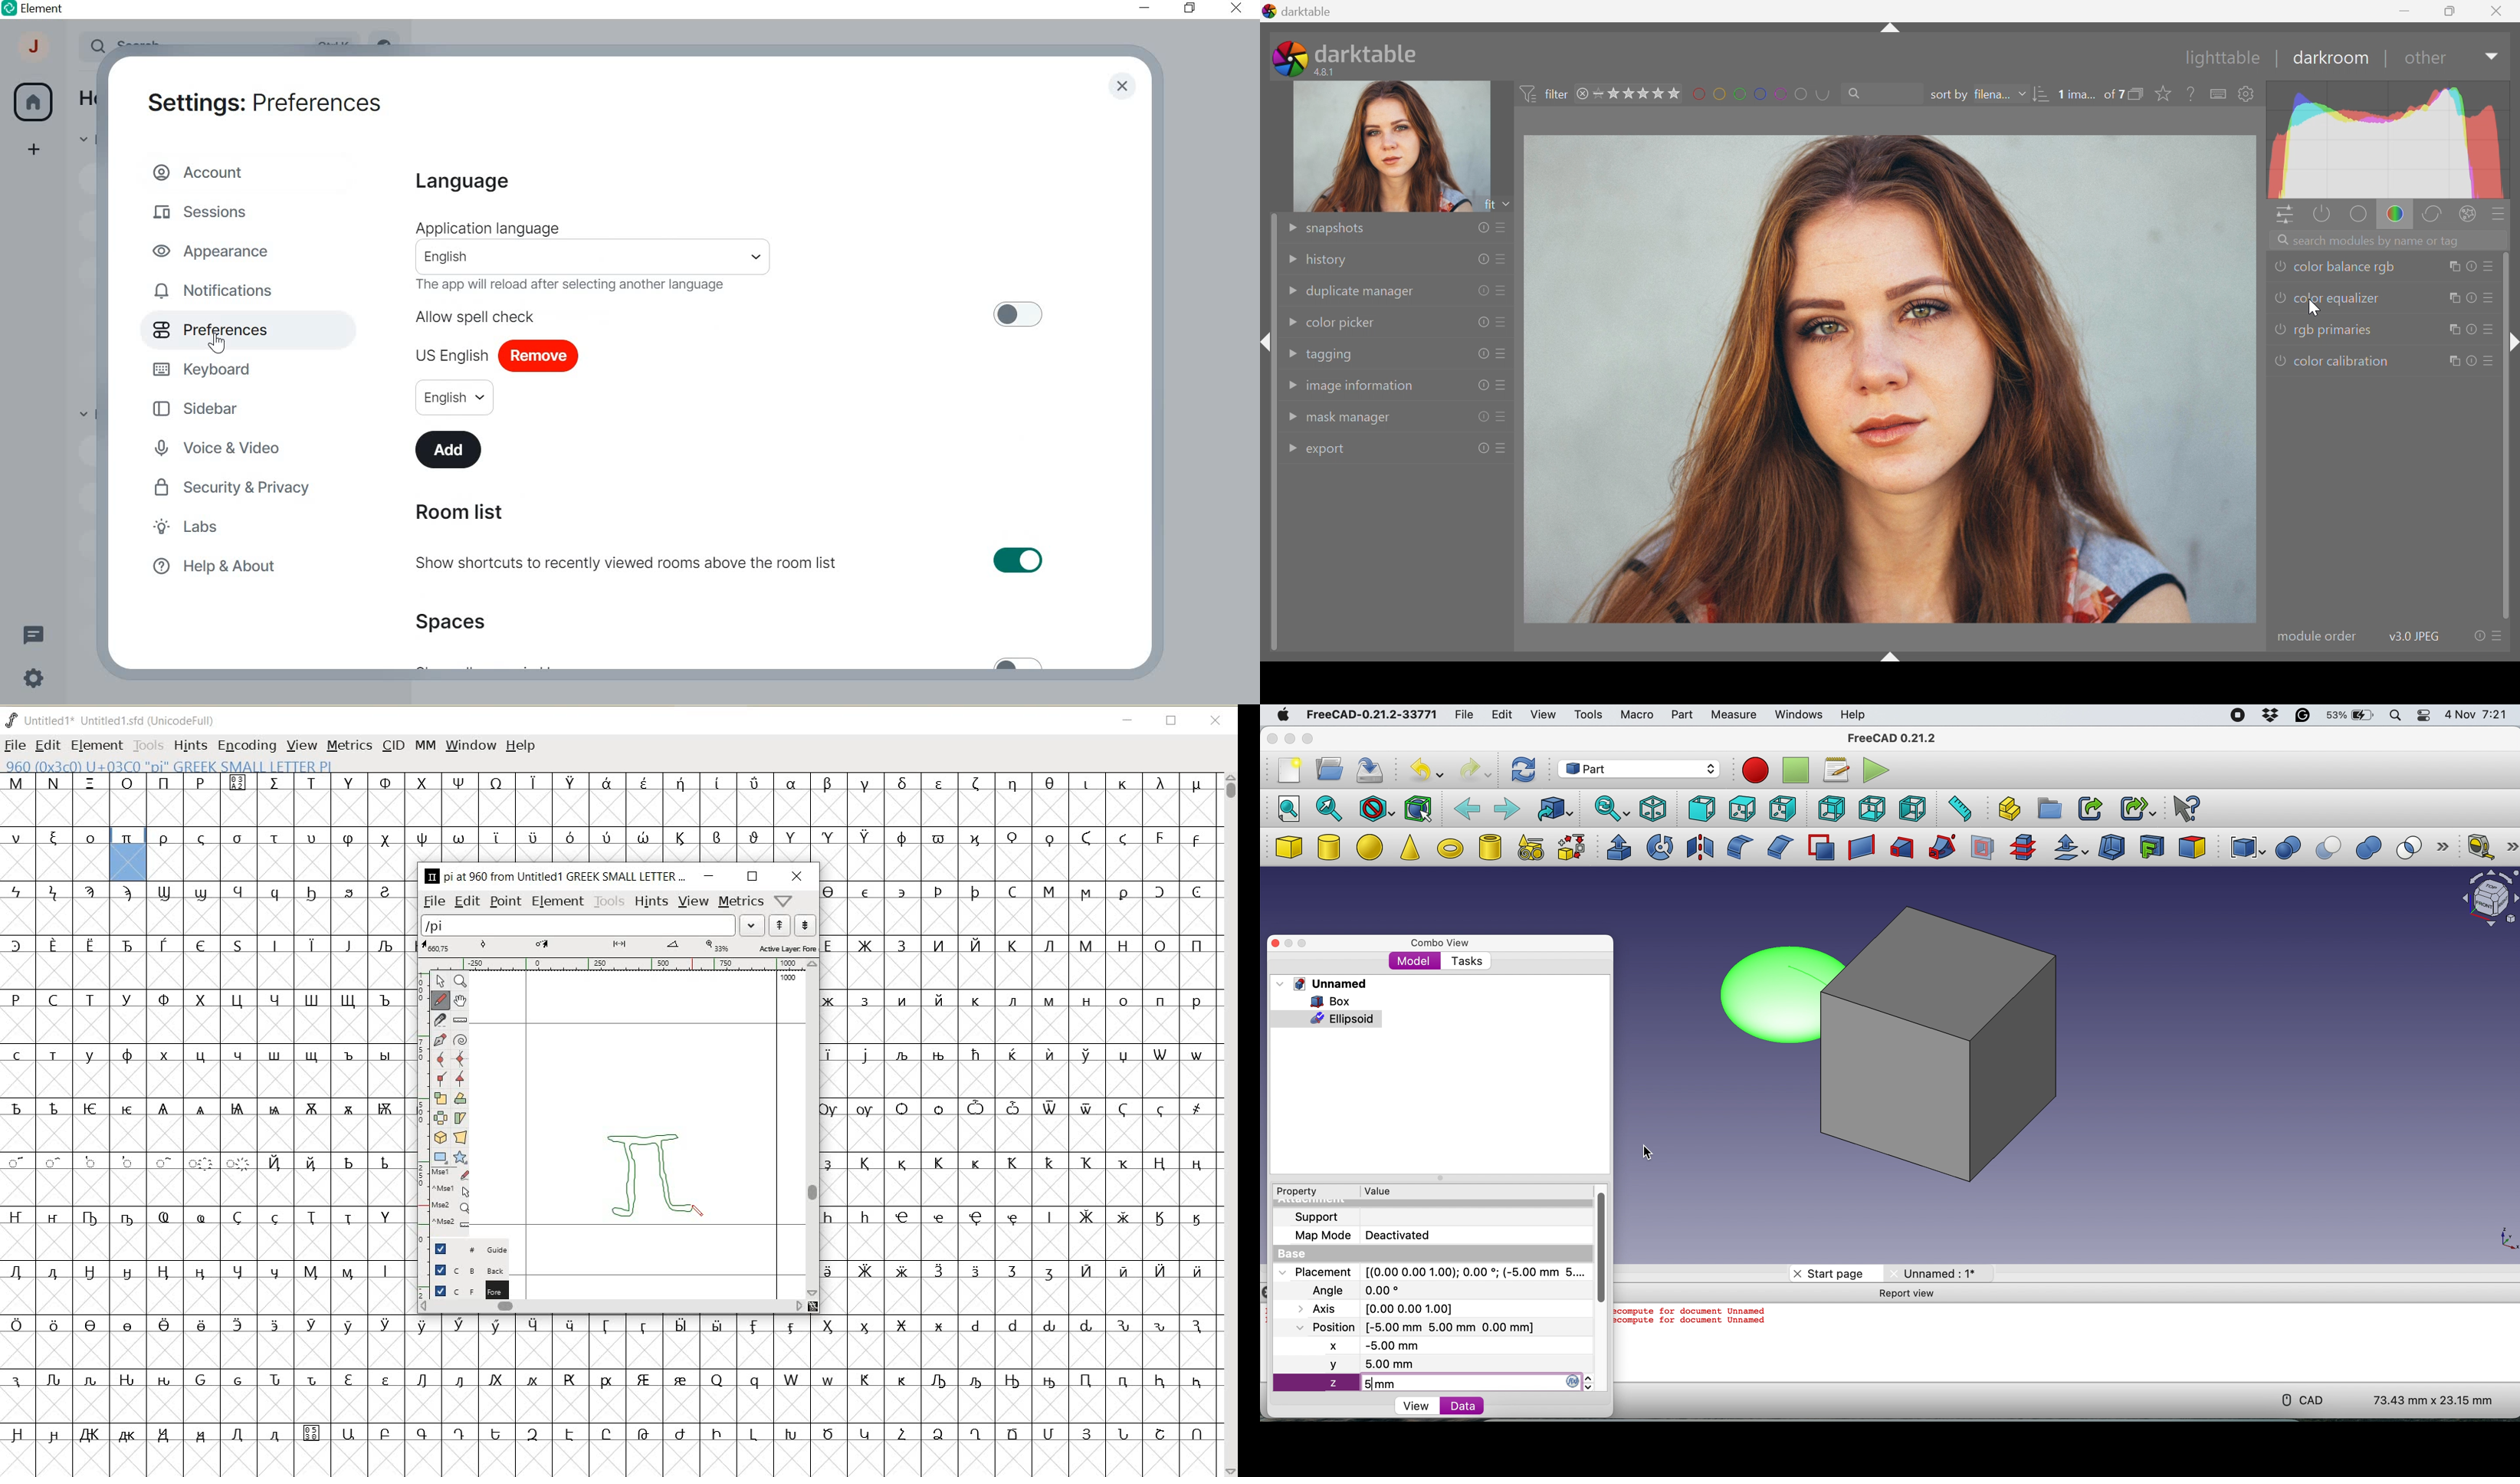 The height and width of the screenshot is (1484, 2520). Describe the element at coordinates (2166, 94) in the screenshot. I see `click to change type of overlays shown on thumbnails` at that location.